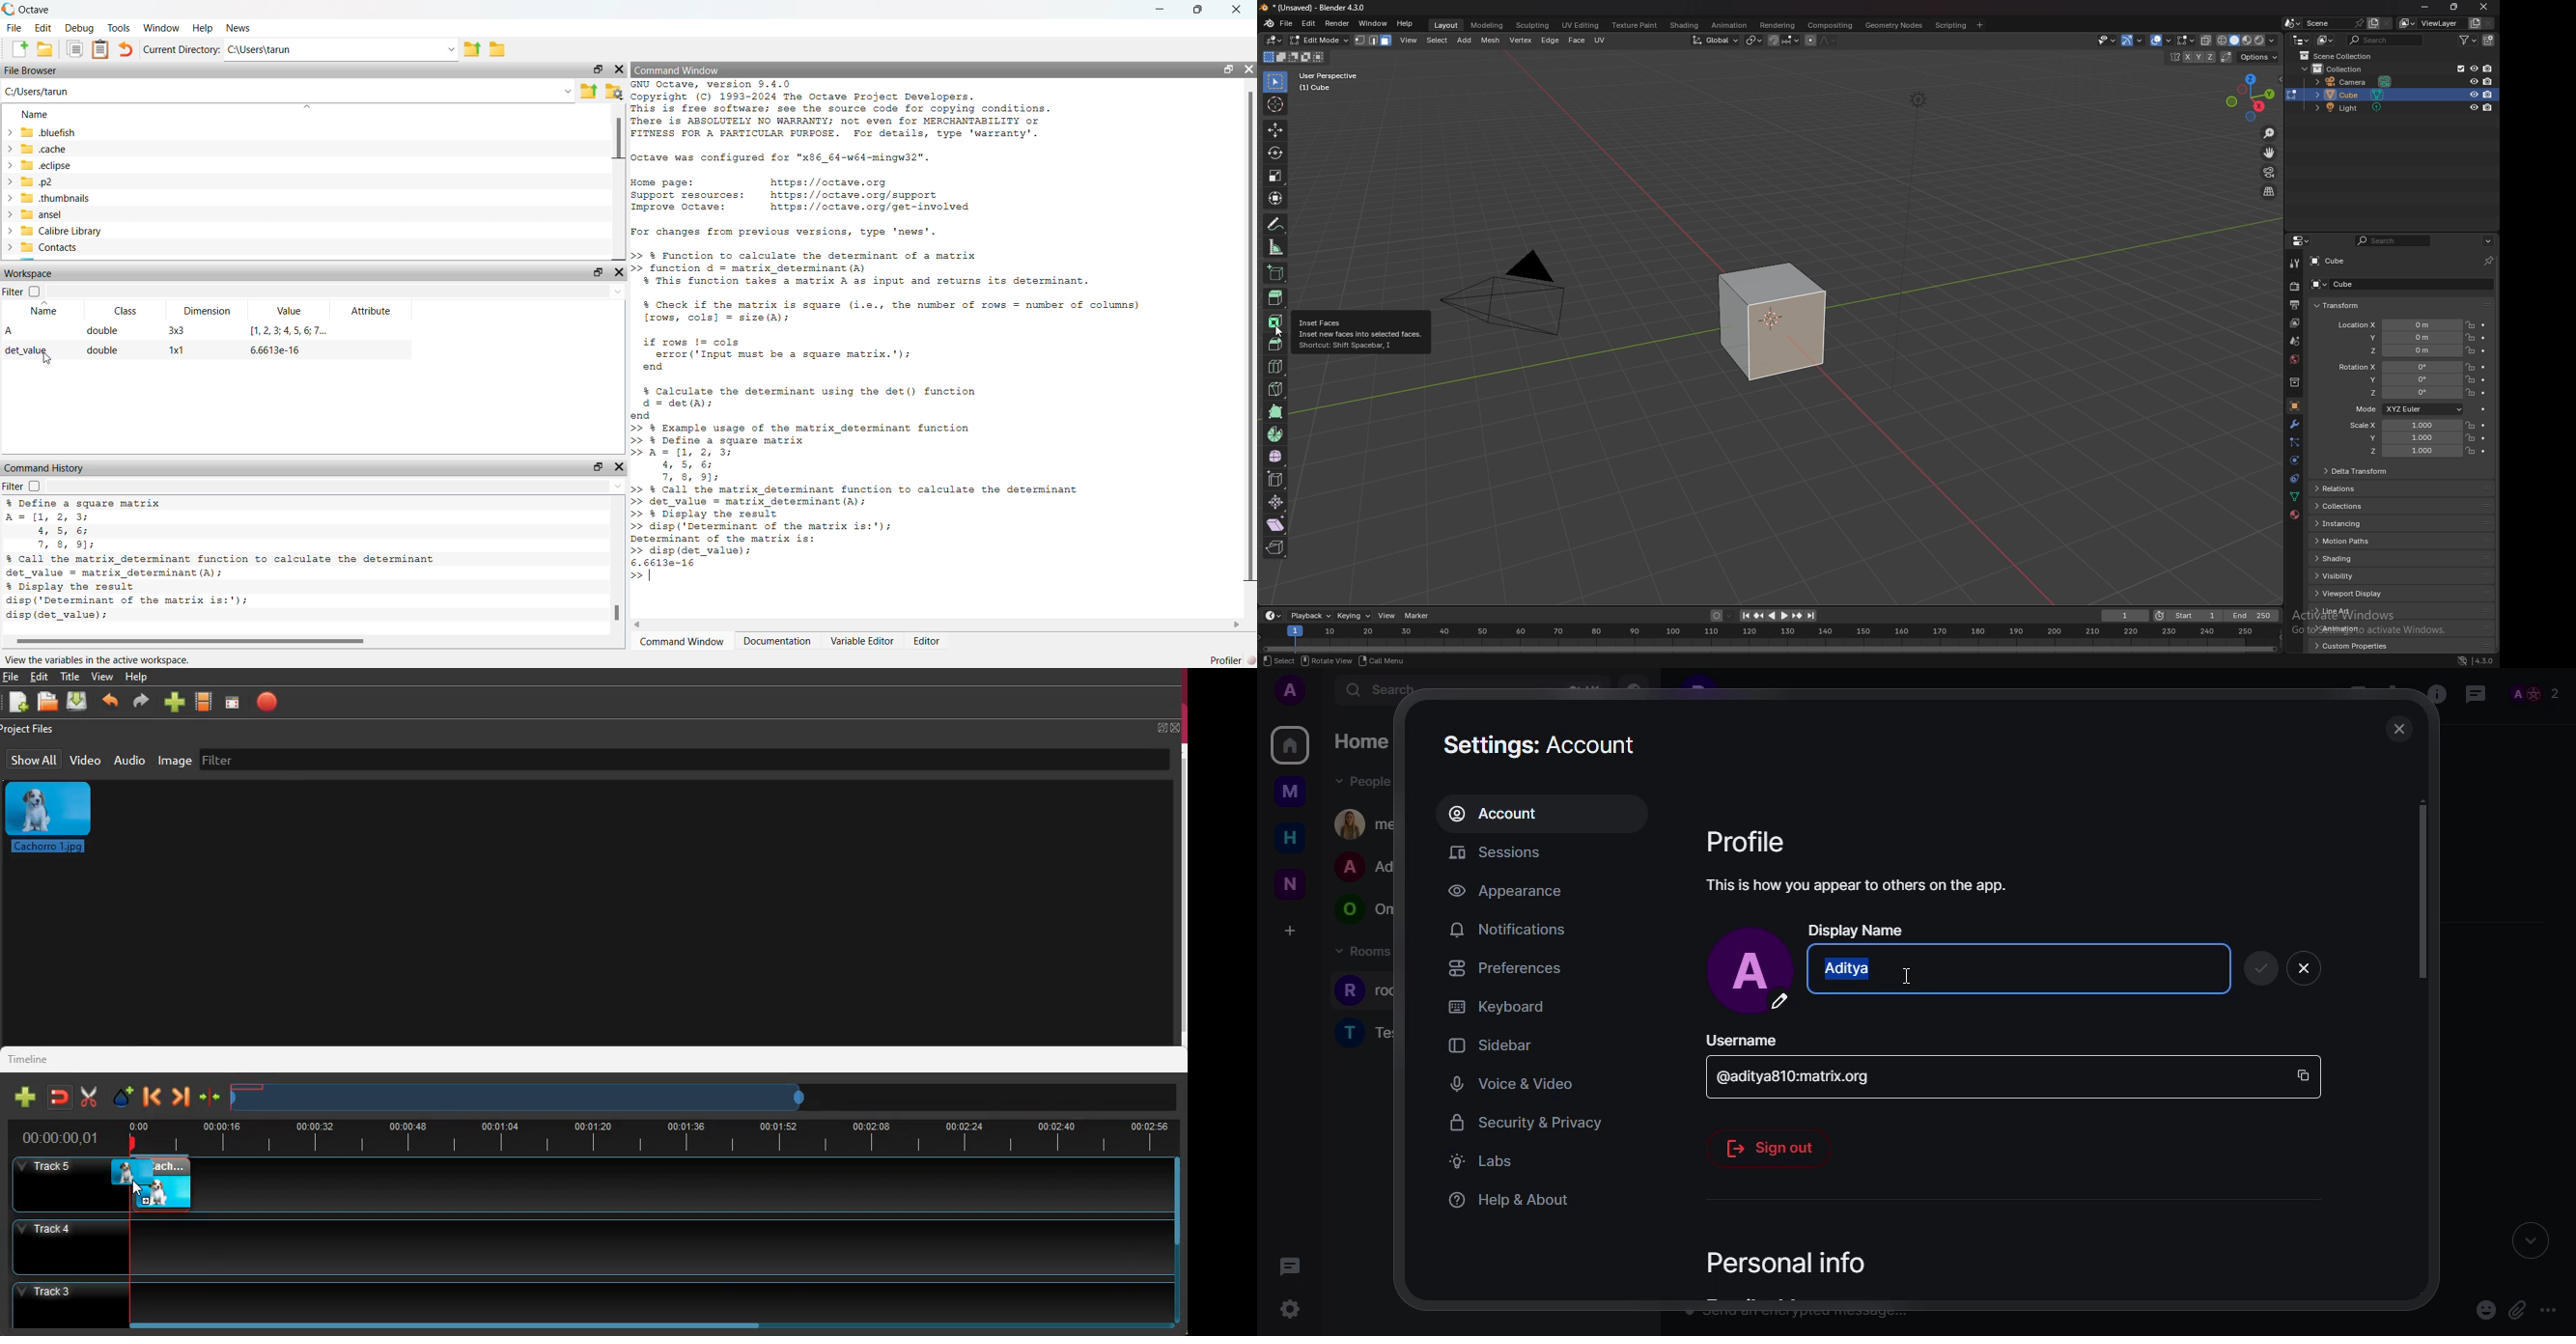 The height and width of the screenshot is (1344, 2576). I want to click on  1,2,3,4,6,7..., so click(286, 331).